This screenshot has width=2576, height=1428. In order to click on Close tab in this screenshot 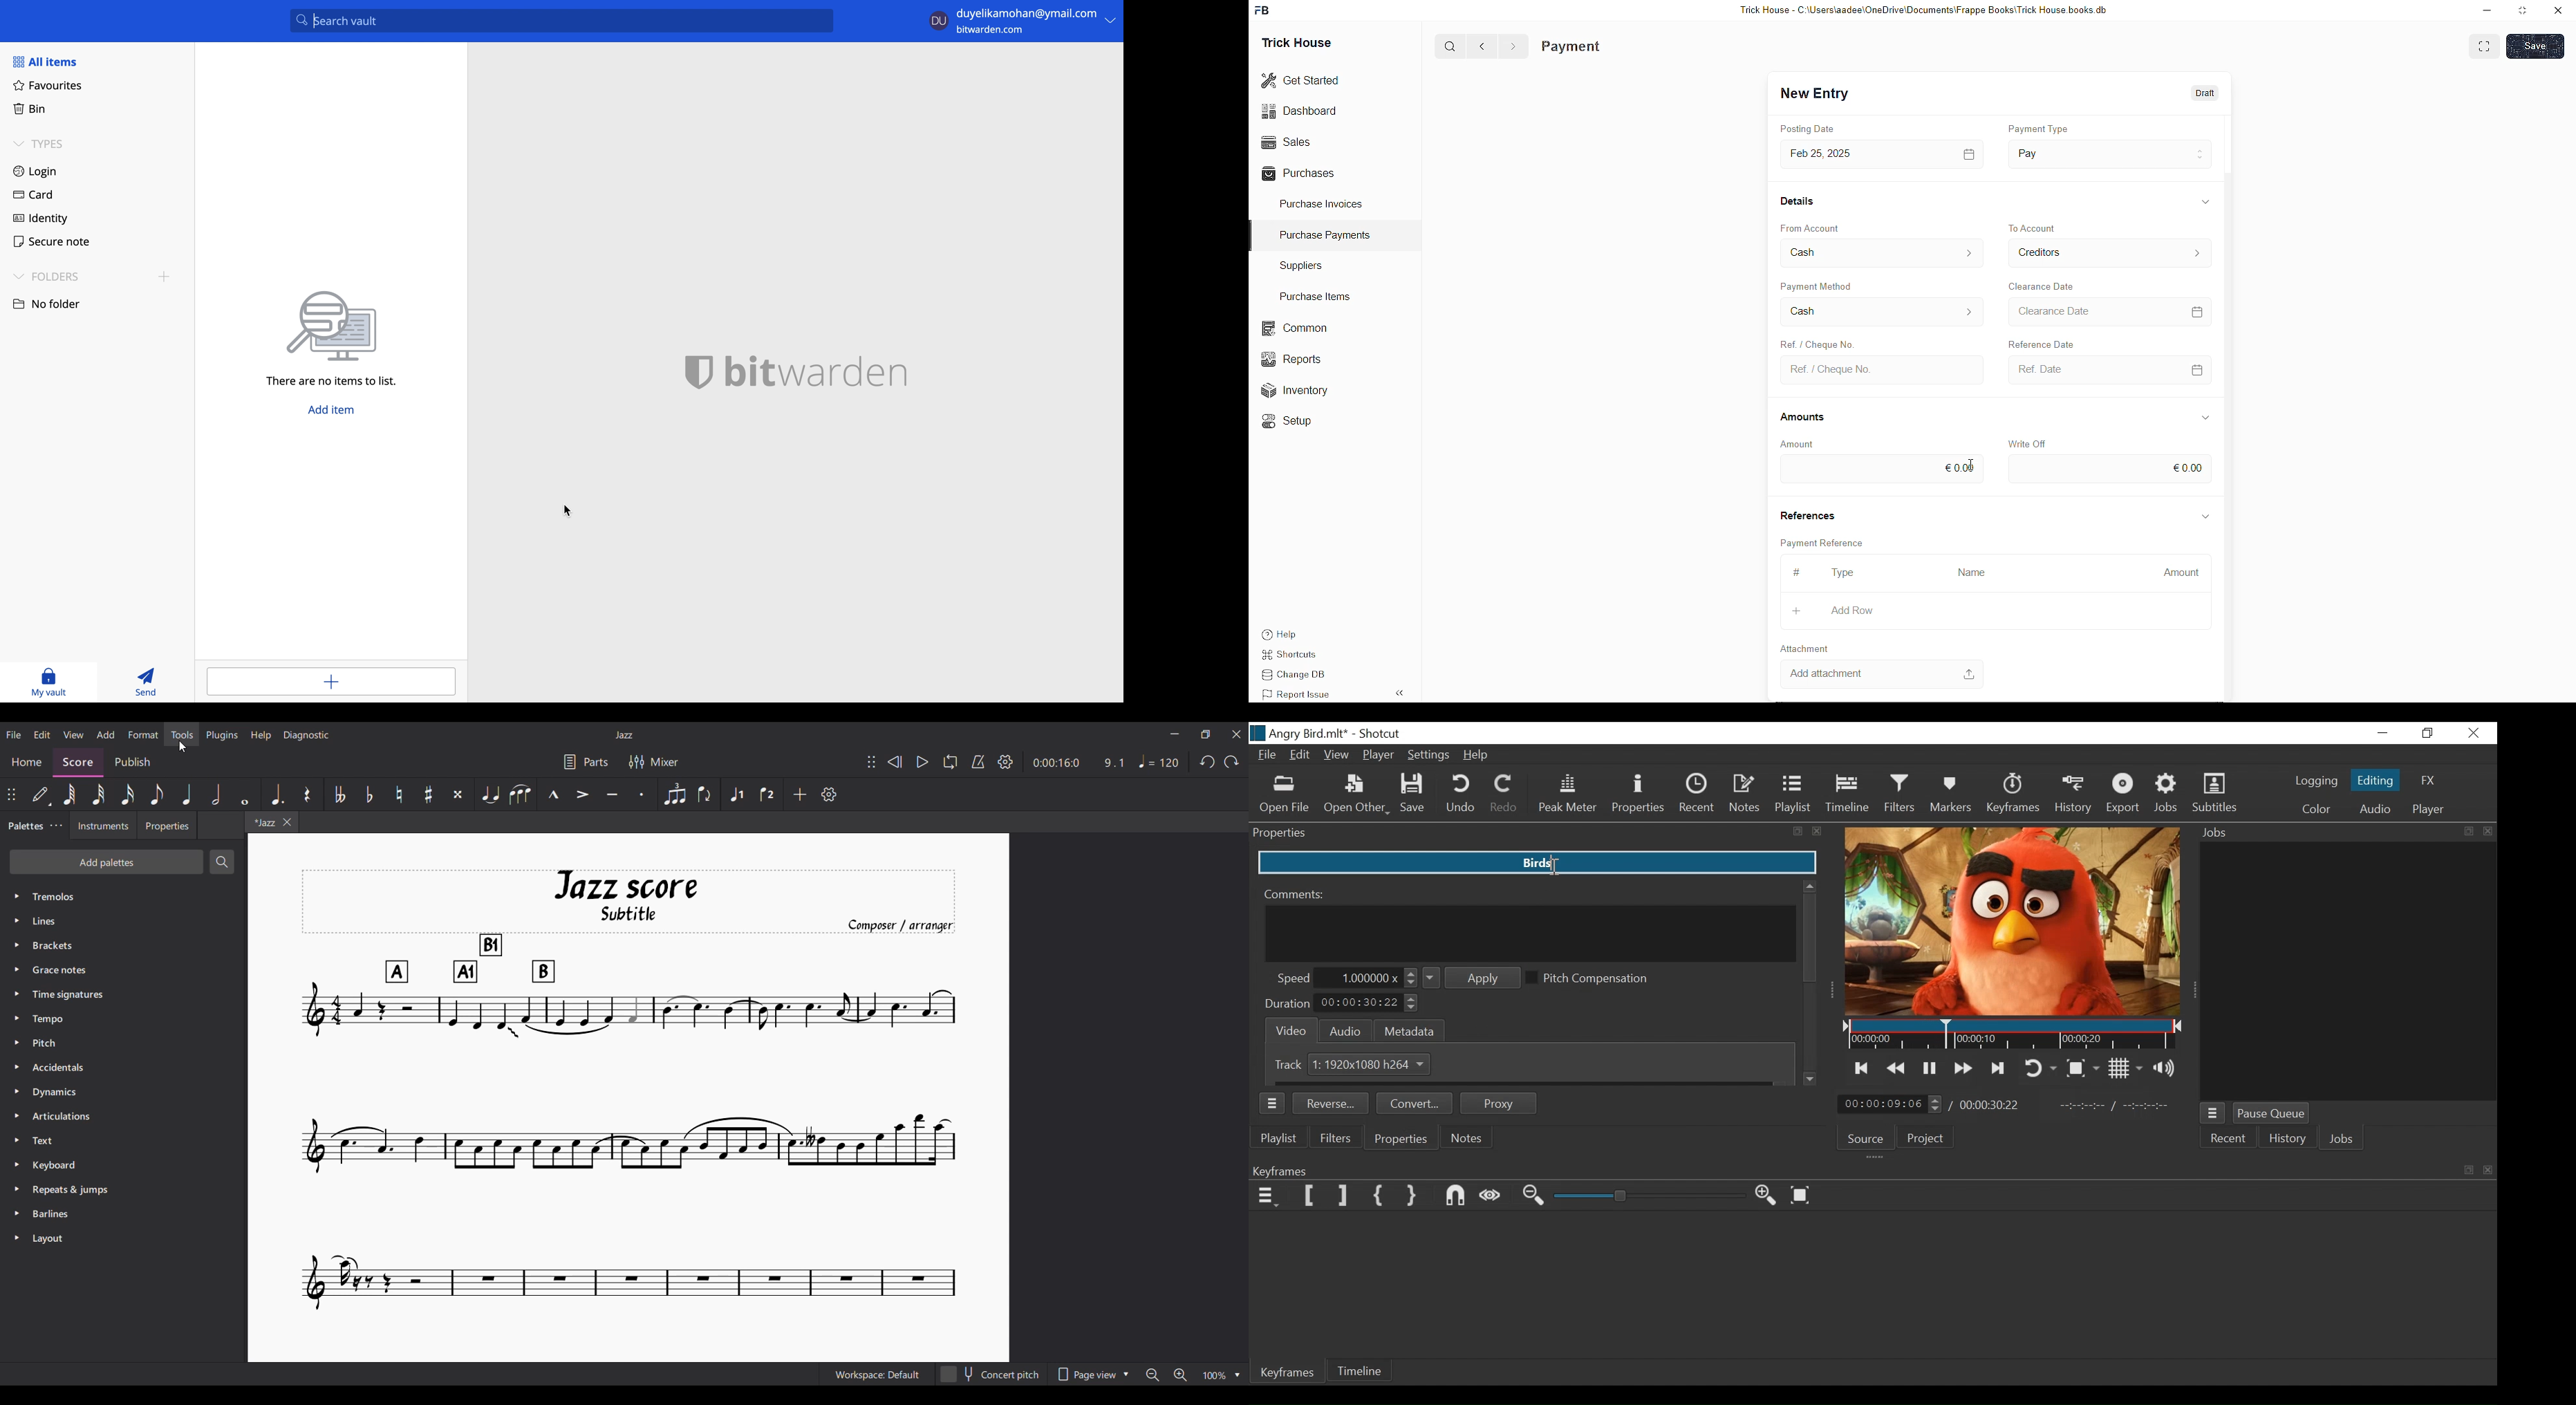, I will do `click(287, 822)`.